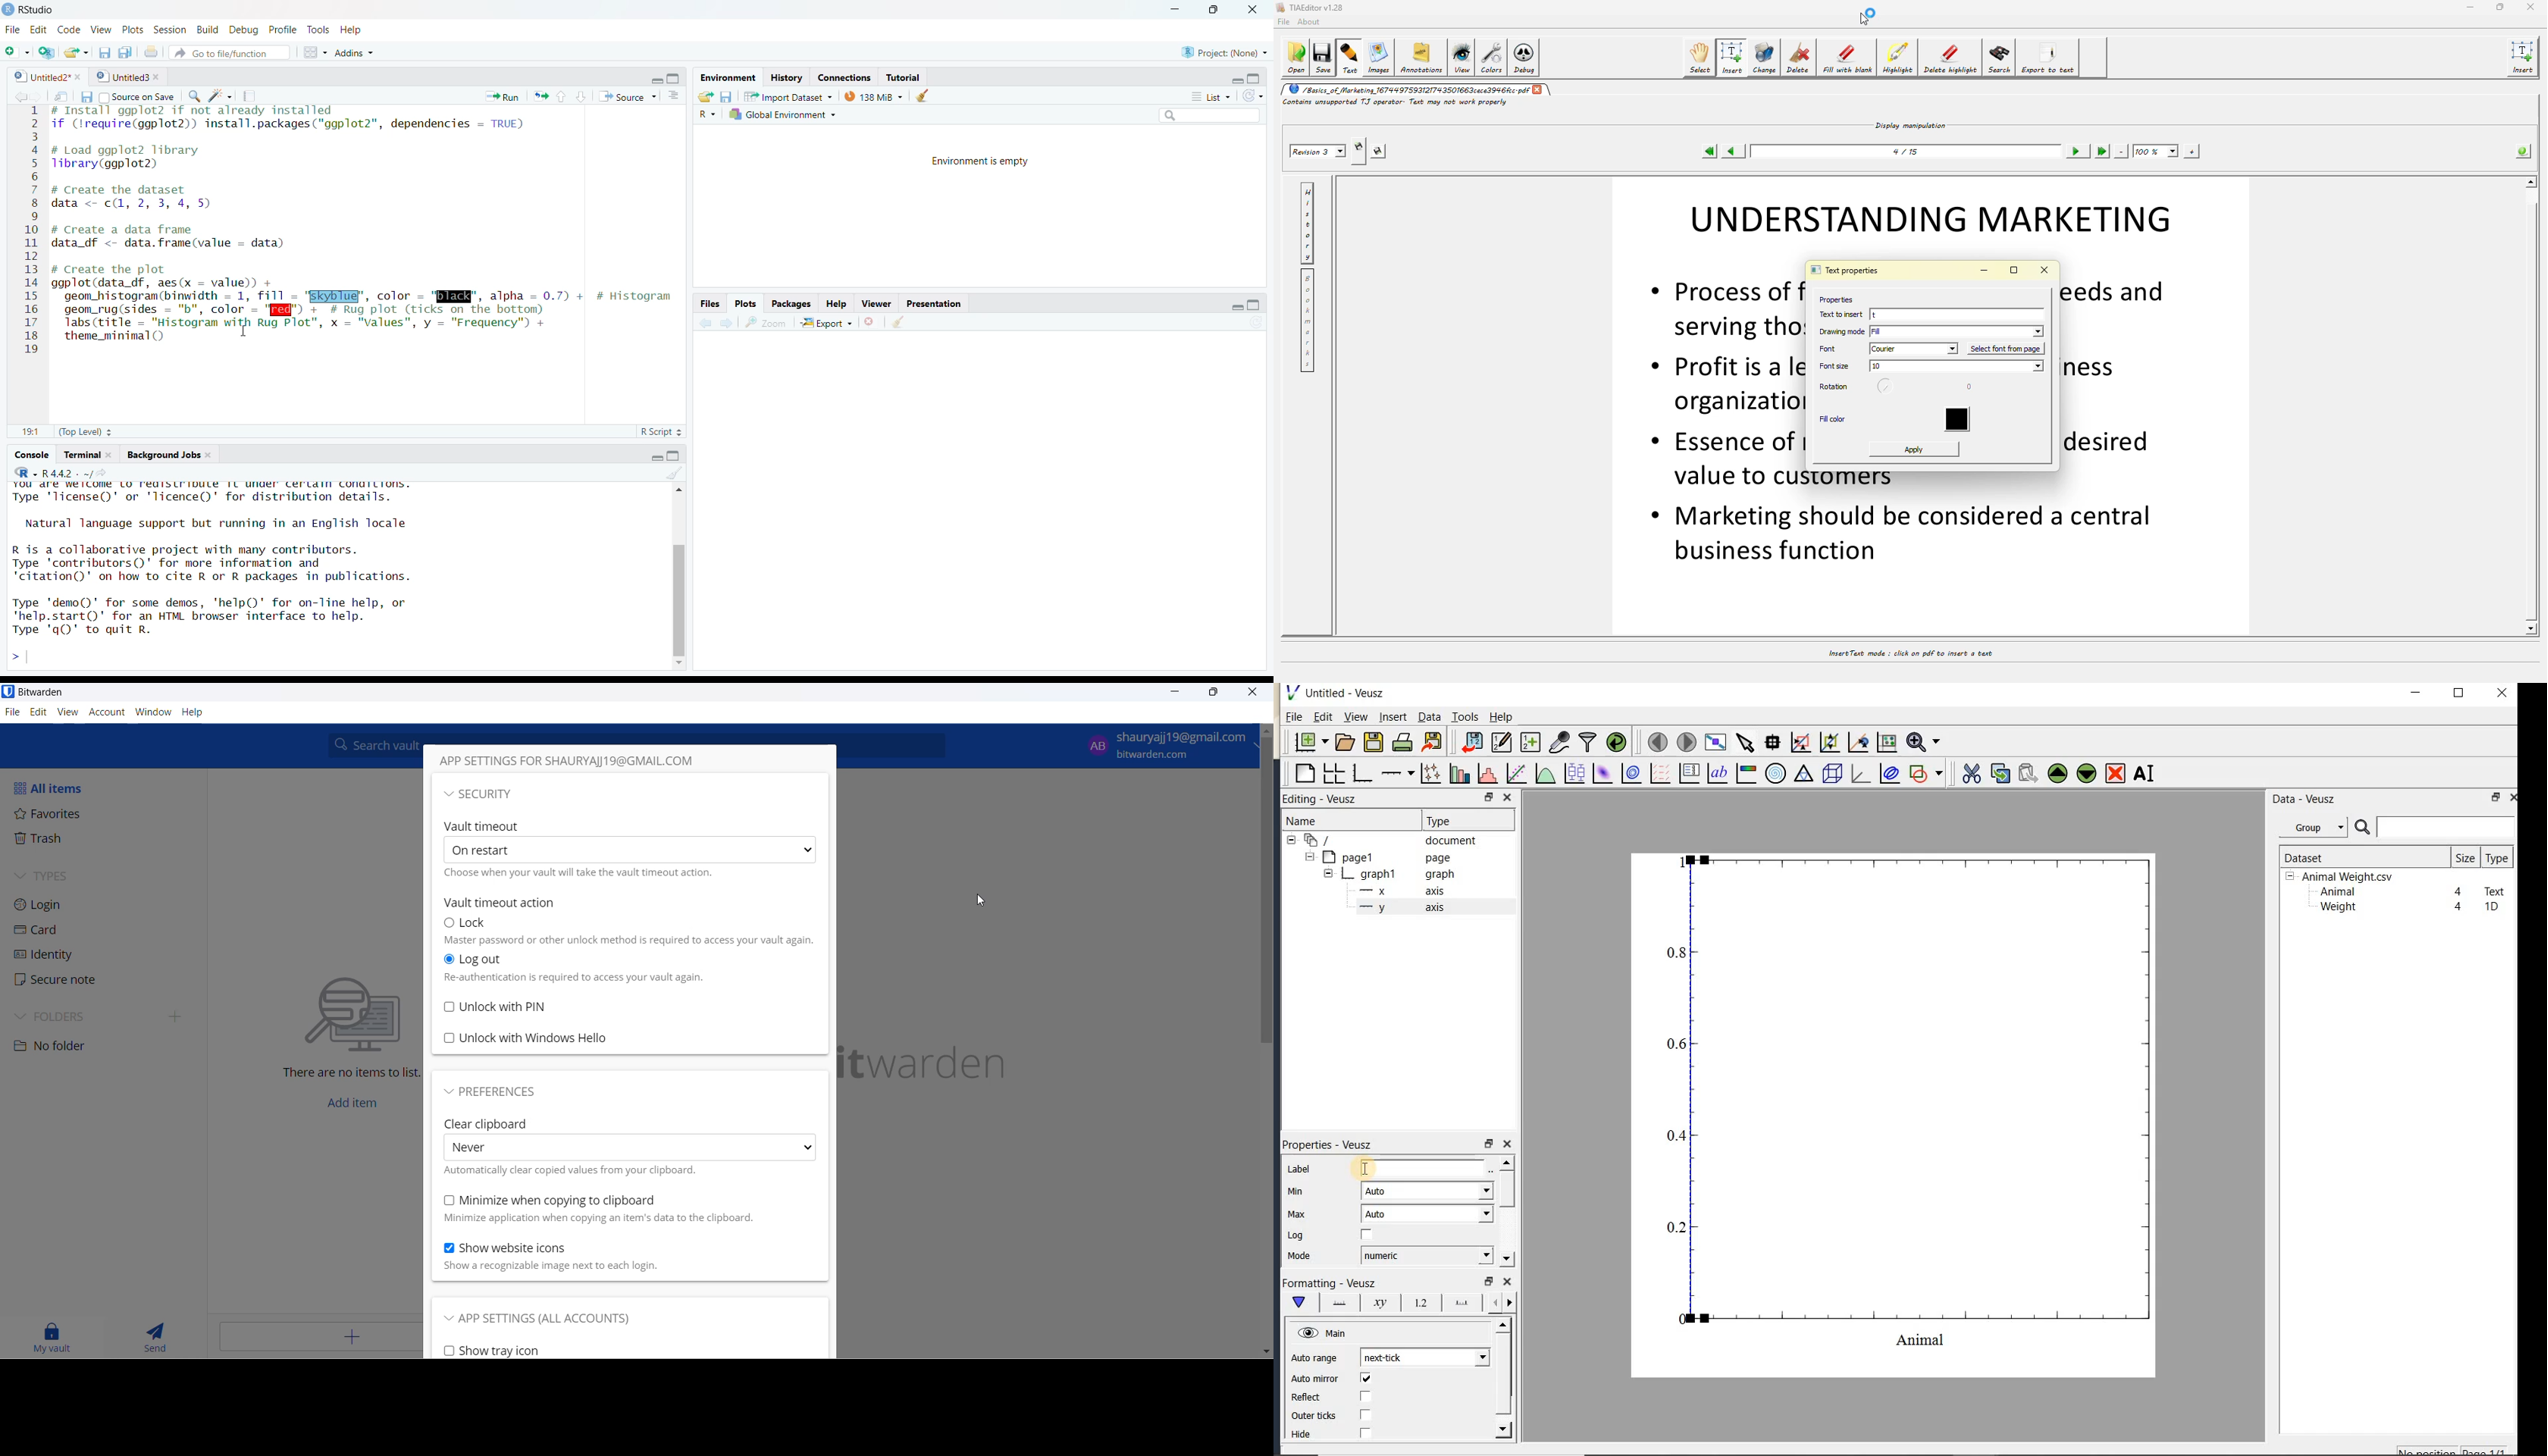  What do you see at coordinates (52, 815) in the screenshot?
I see `Favorites` at bounding box center [52, 815].